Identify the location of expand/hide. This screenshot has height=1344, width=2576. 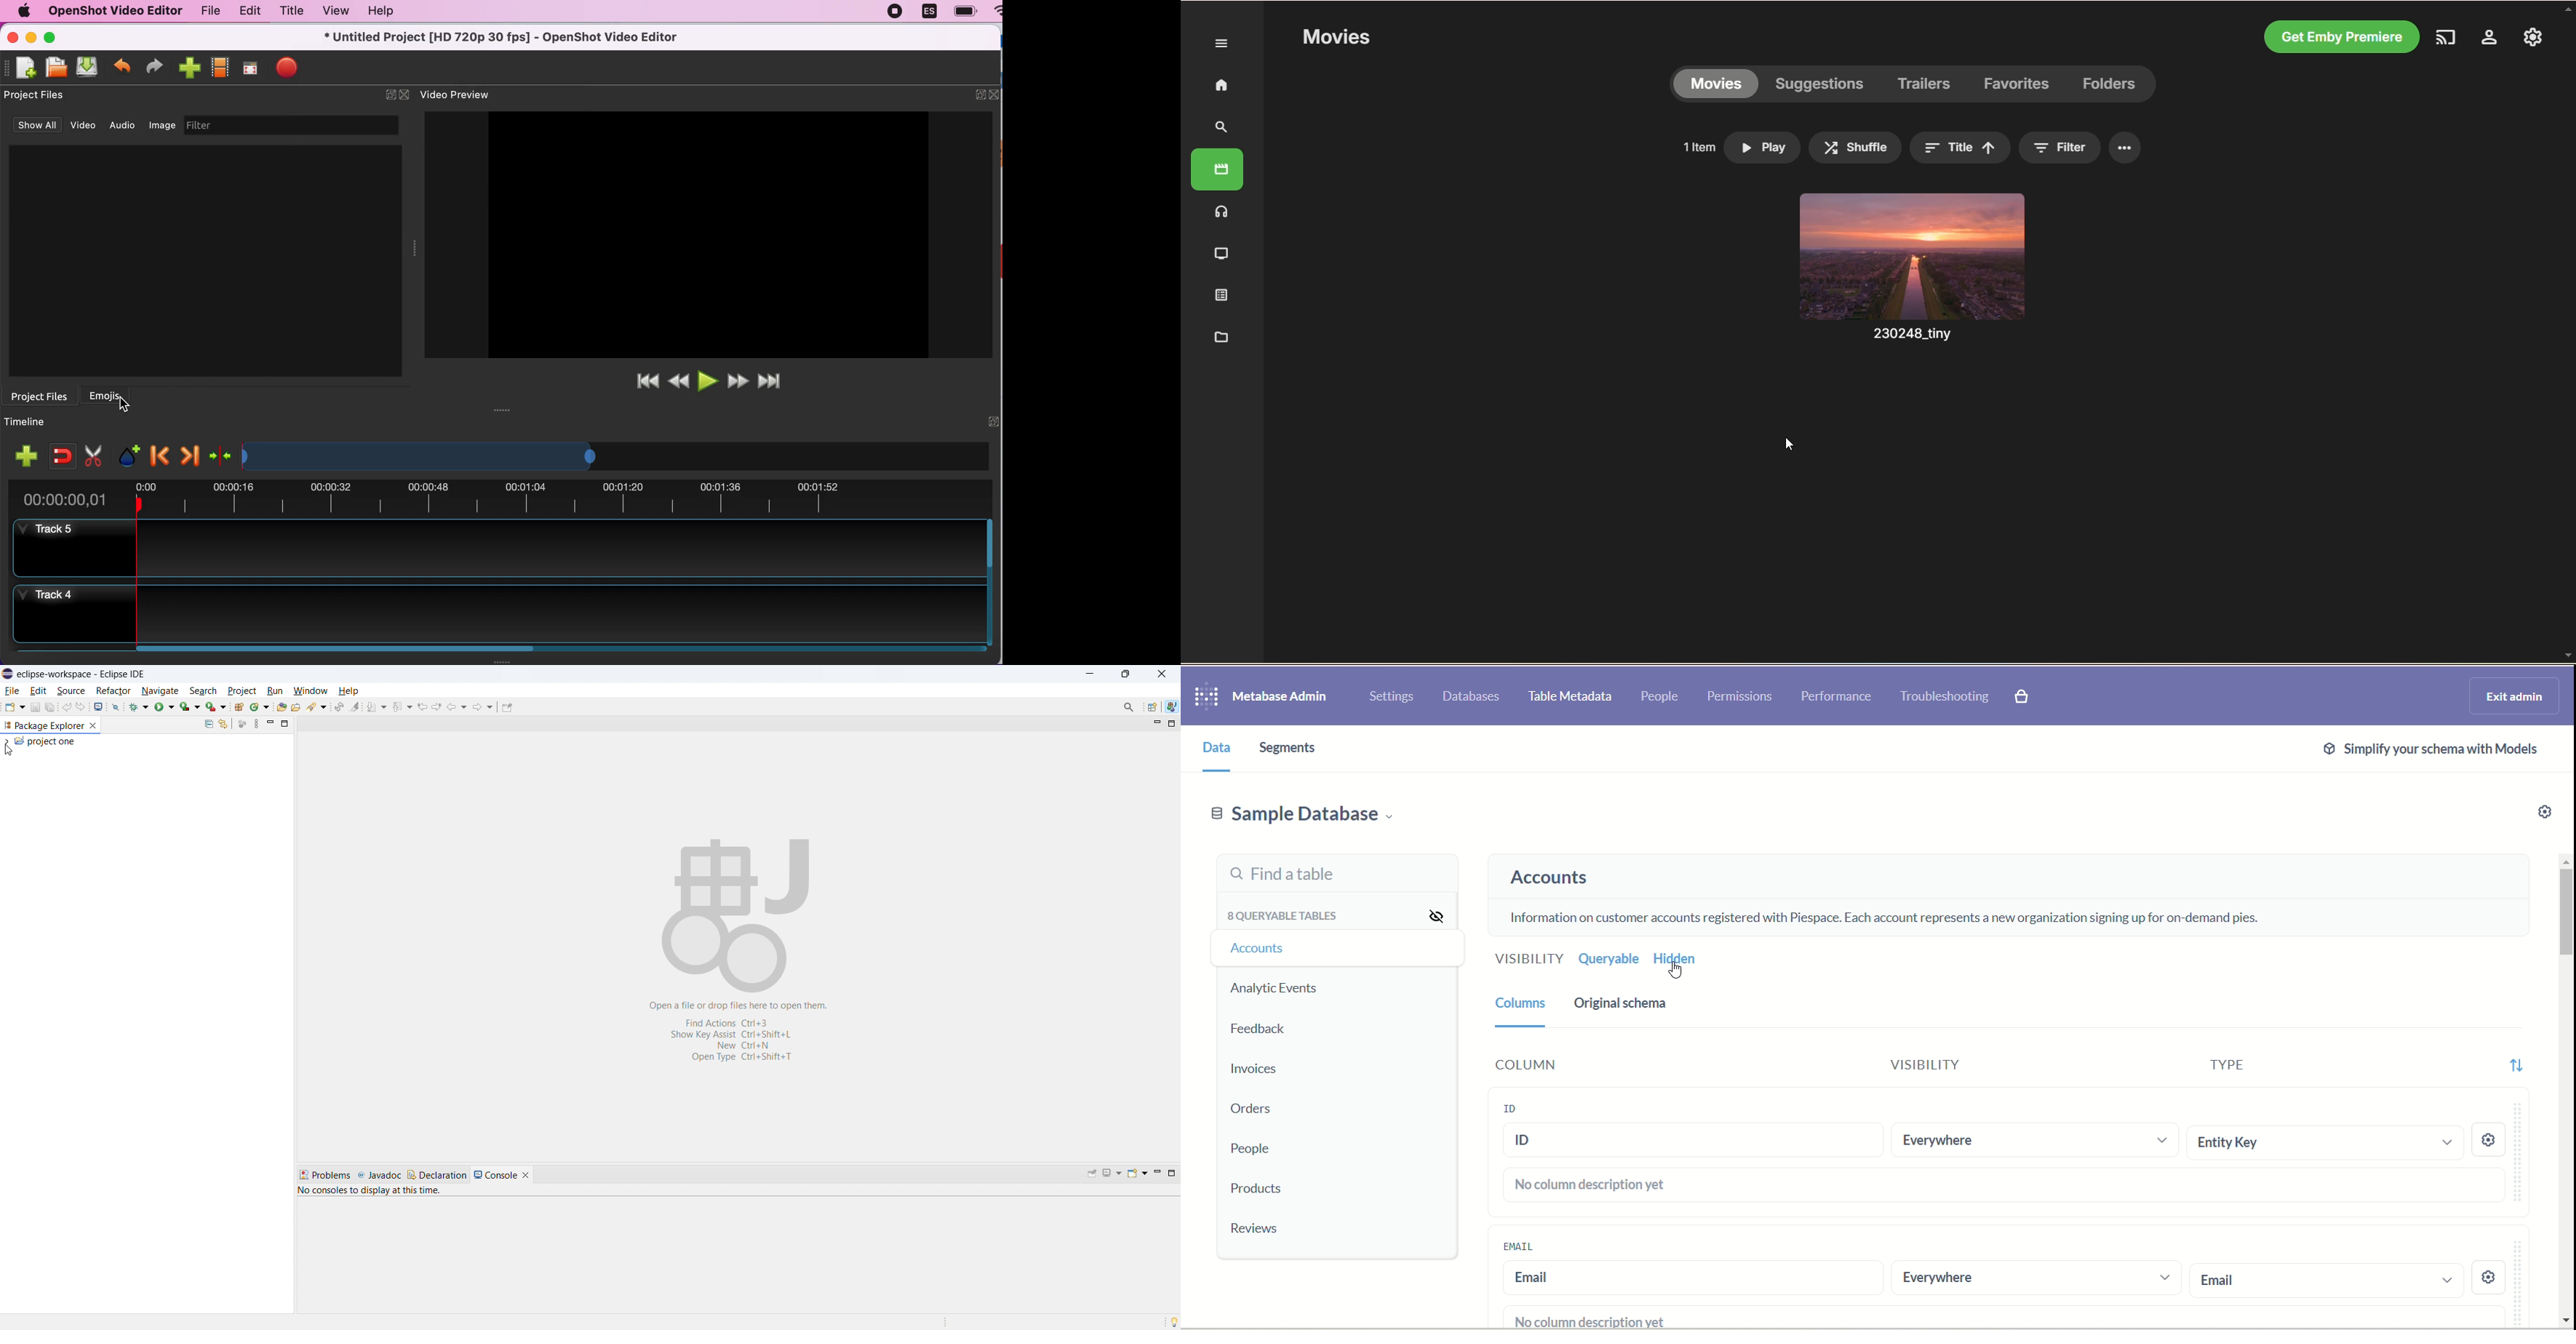
(993, 421).